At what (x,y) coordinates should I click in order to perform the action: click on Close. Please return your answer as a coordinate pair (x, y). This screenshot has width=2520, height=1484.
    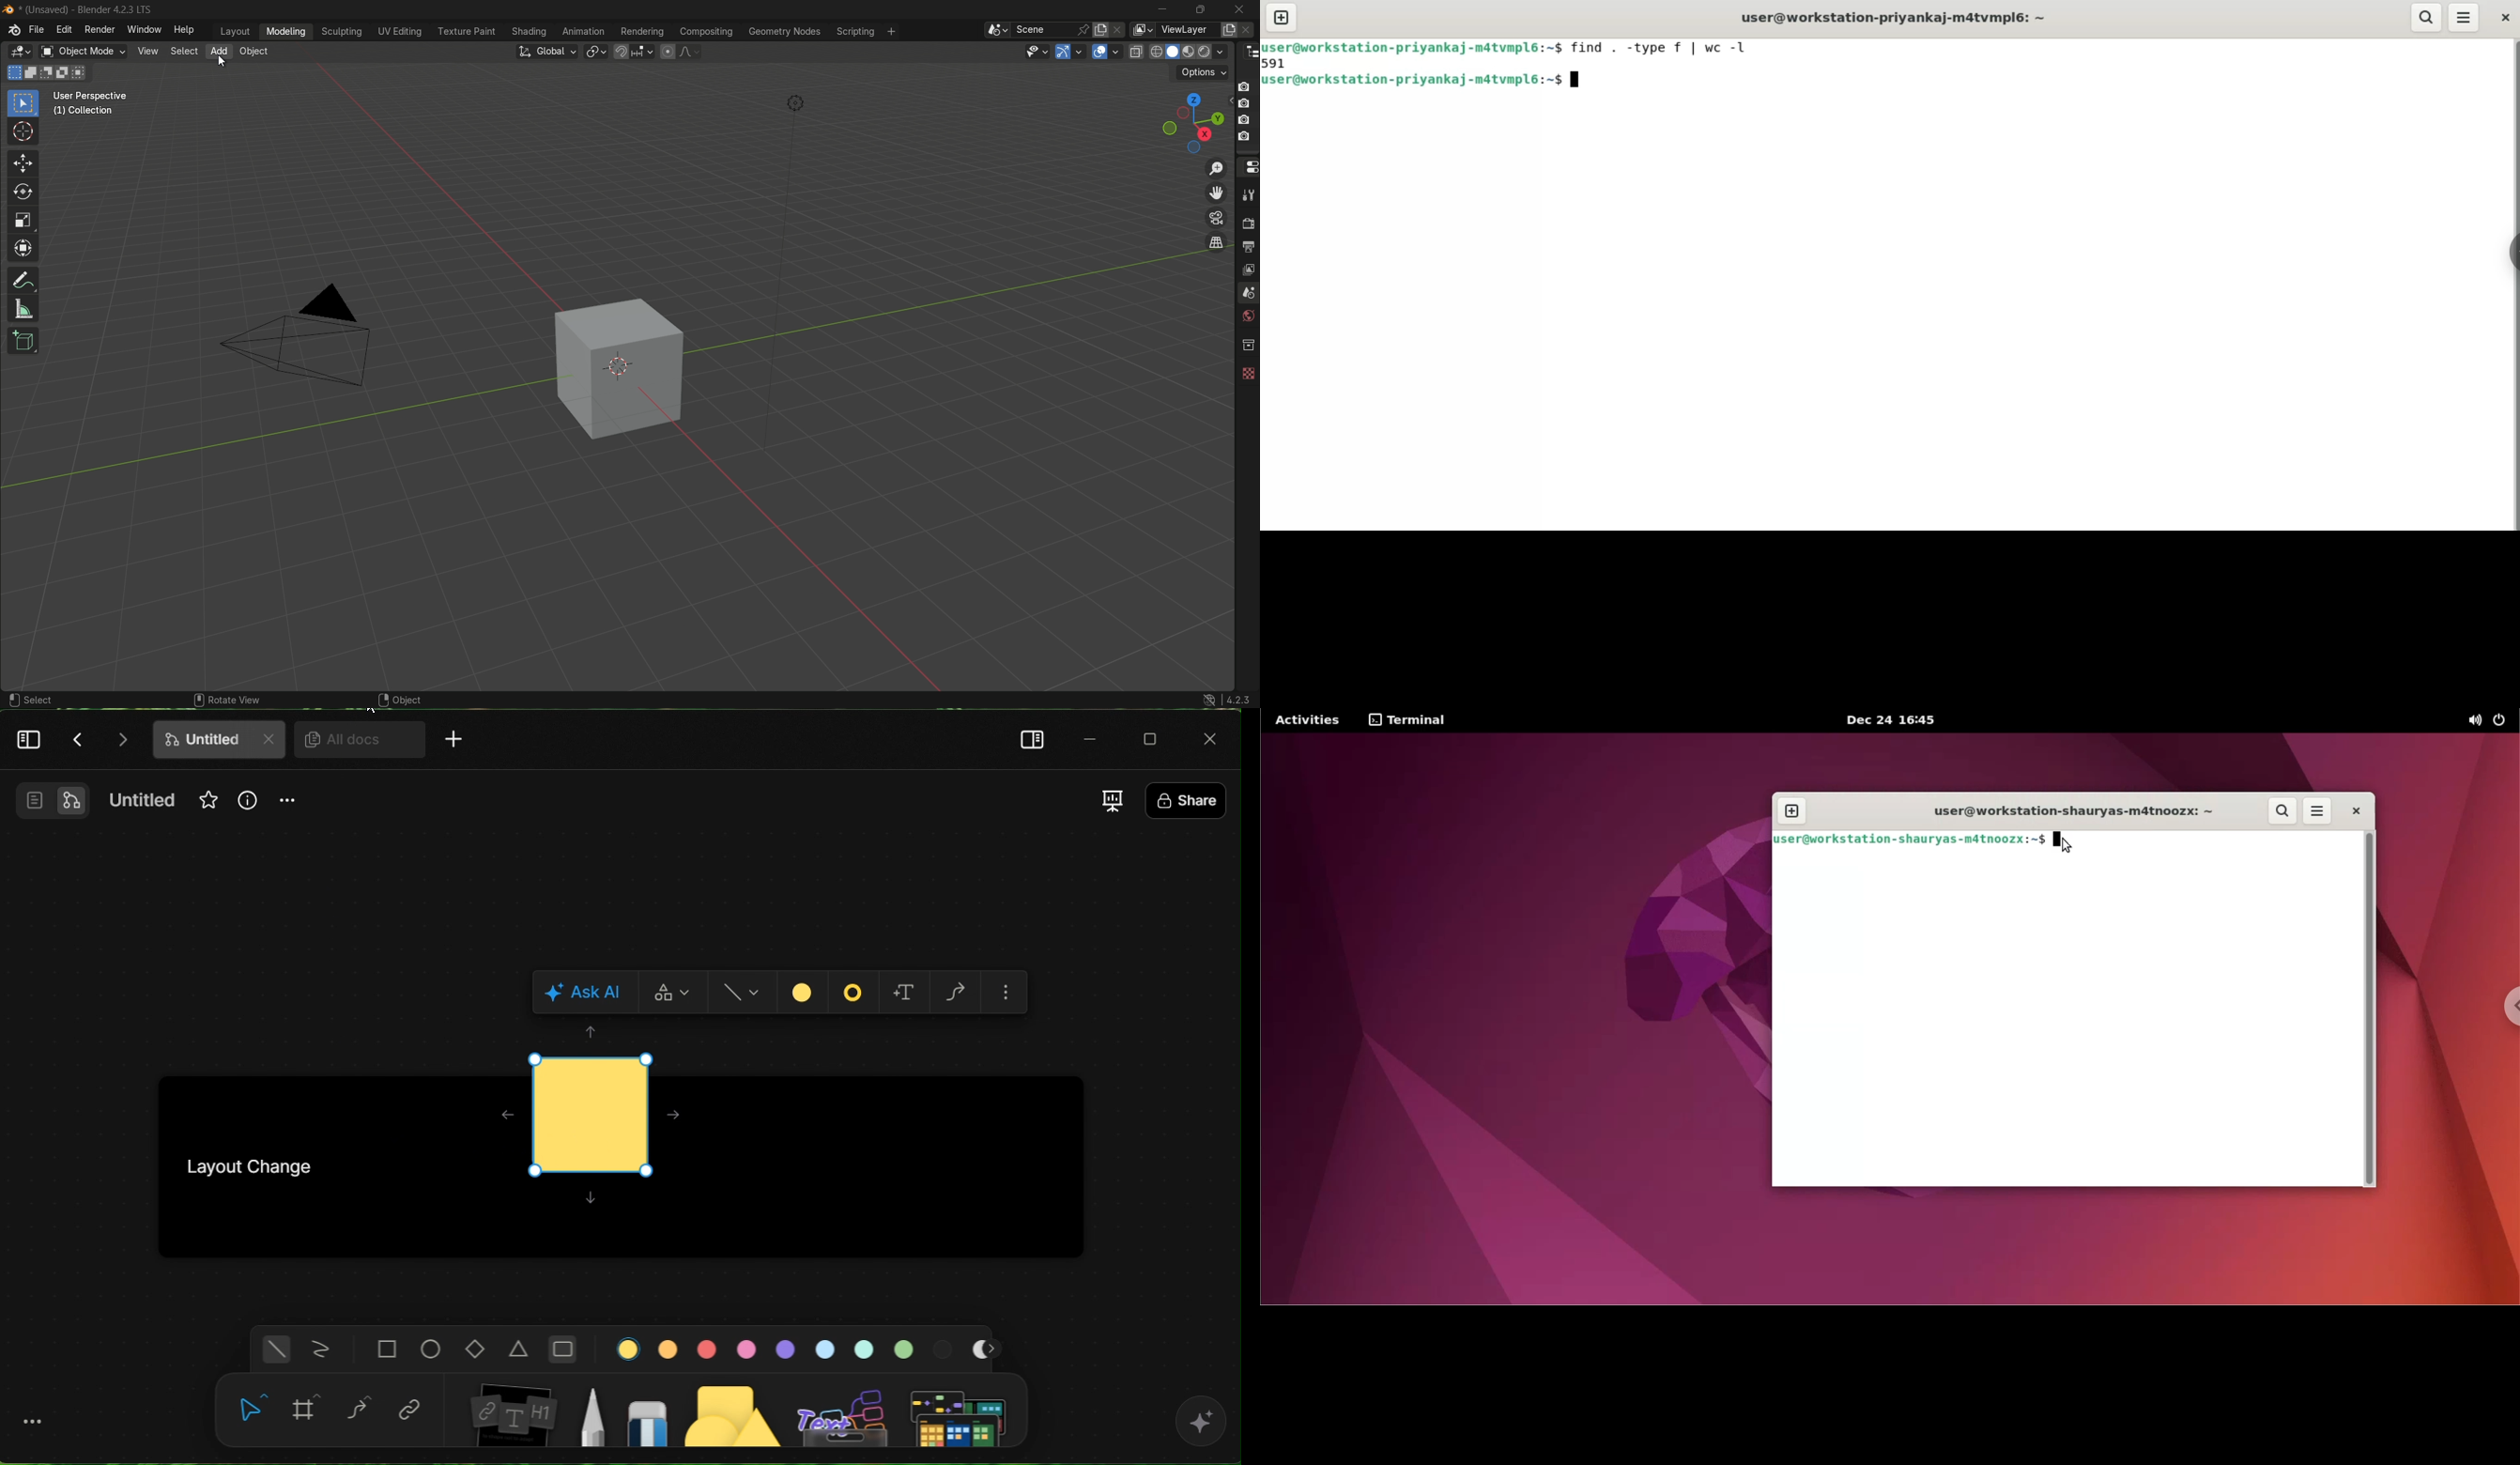
    Looking at the image, I should click on (1213, 738).